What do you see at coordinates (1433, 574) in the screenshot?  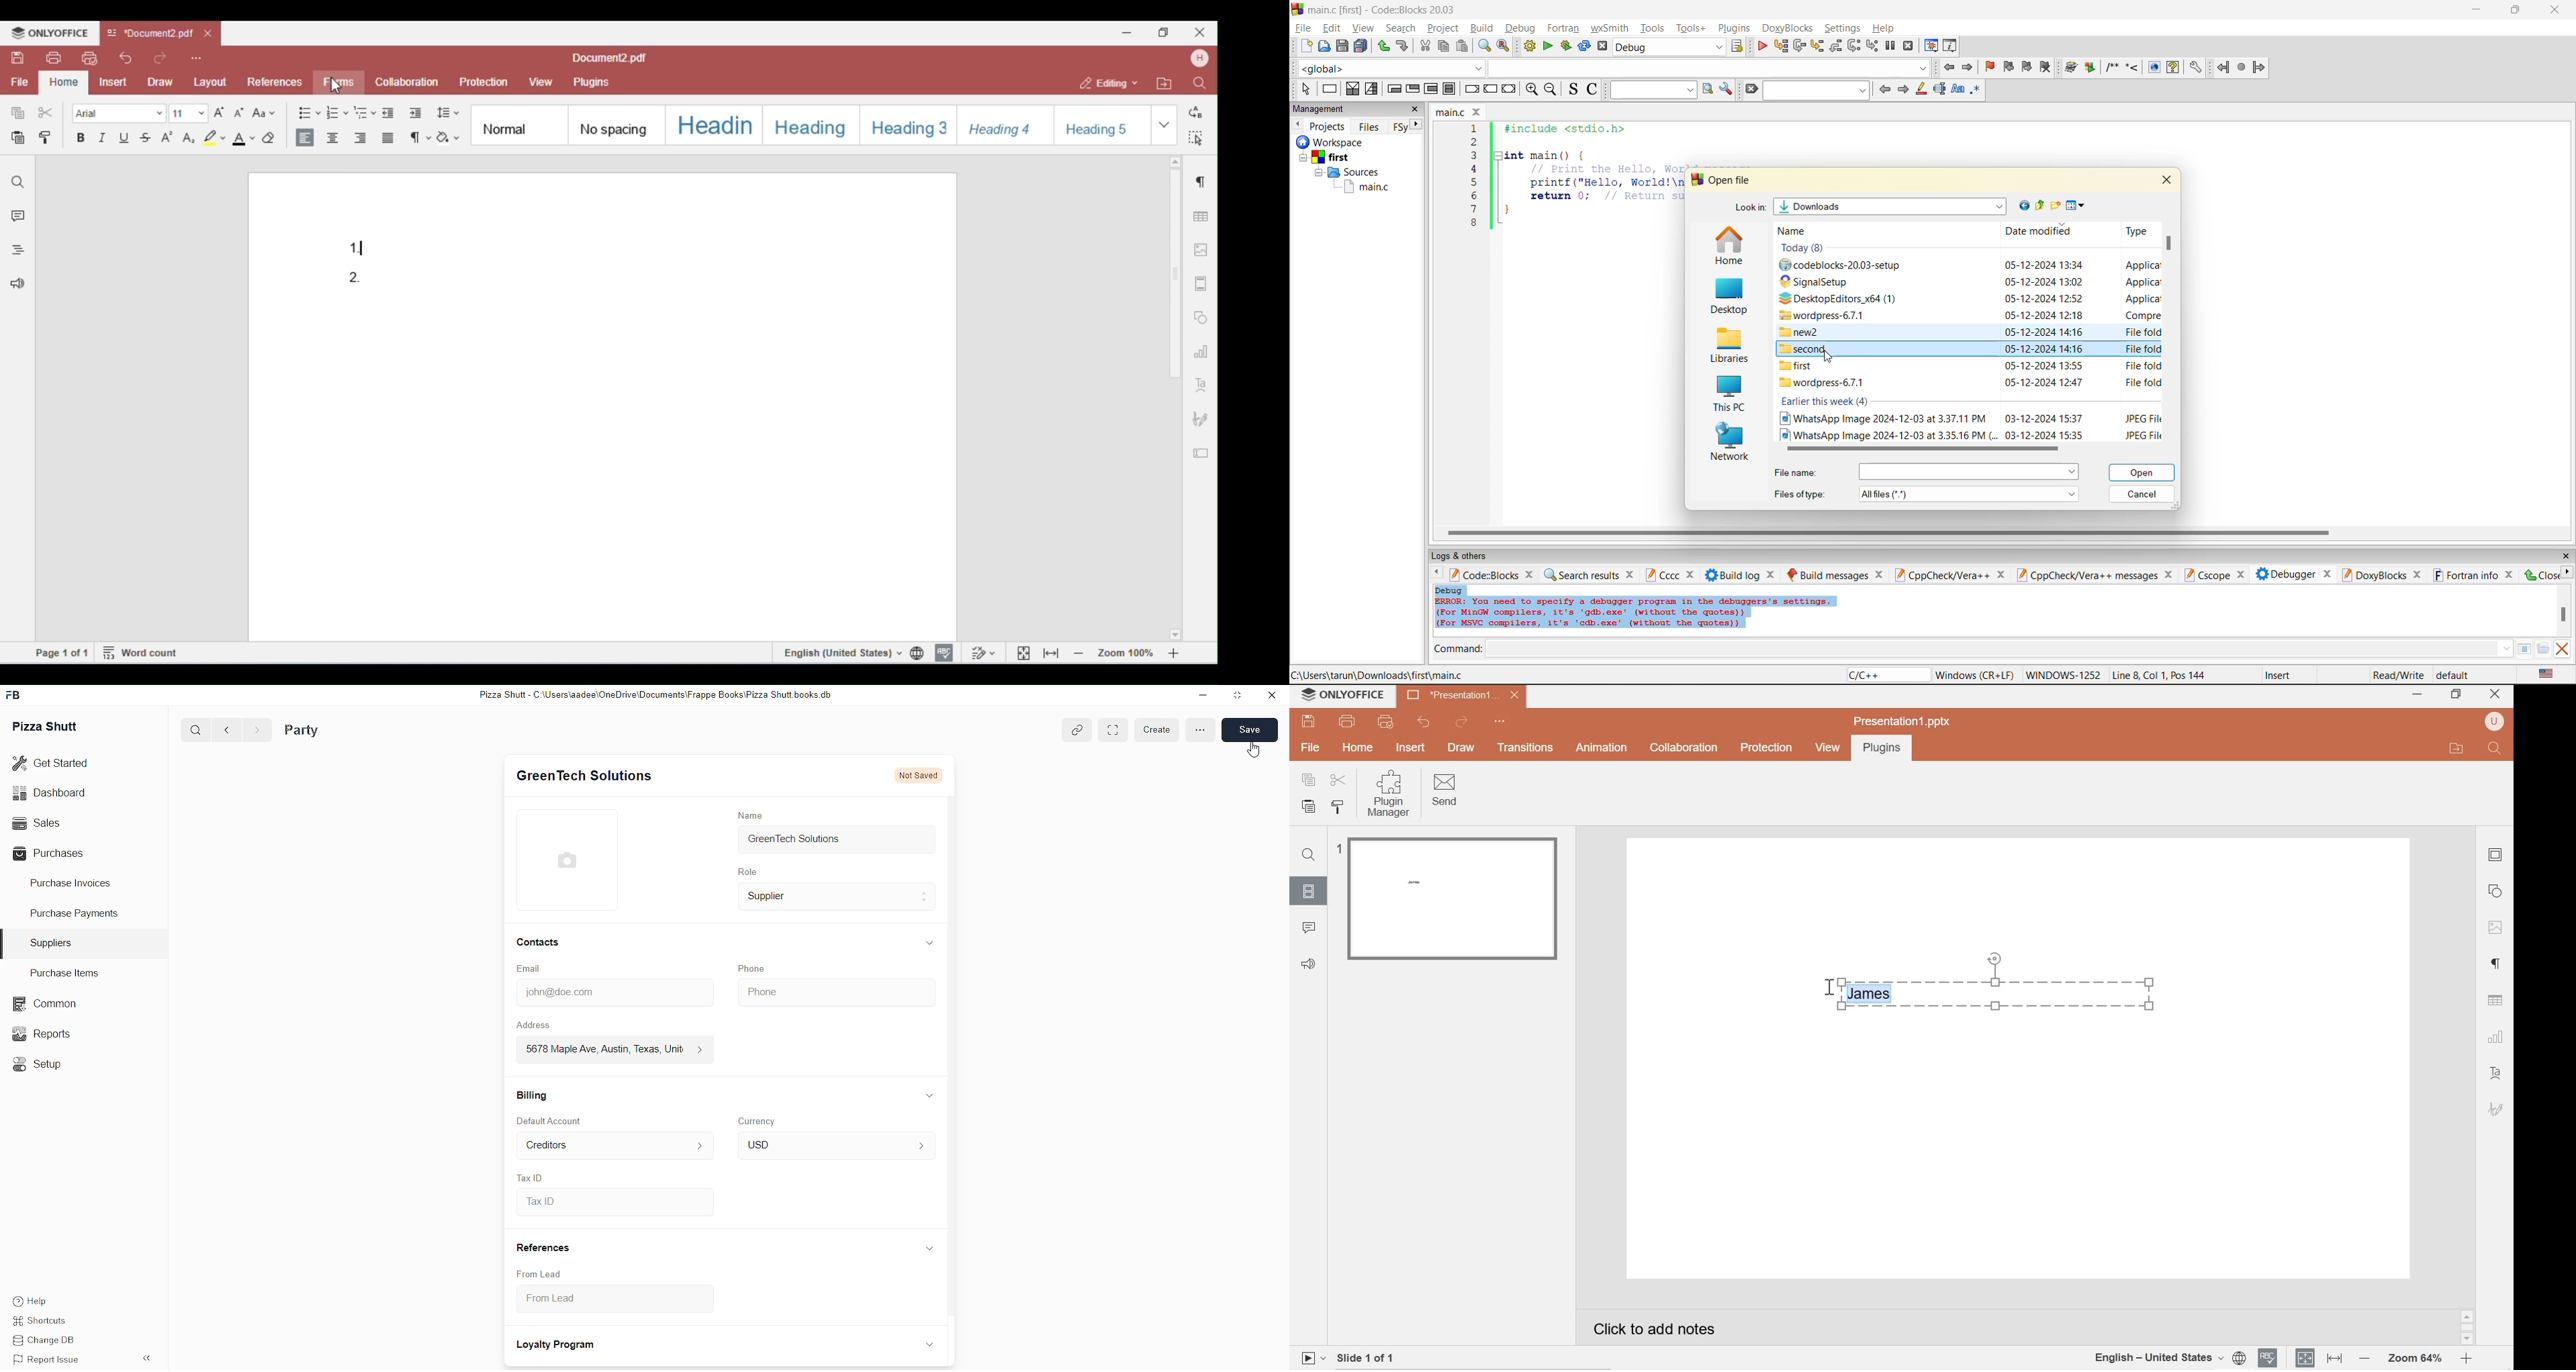 I see `previous` at bounding box center [1433, 574].